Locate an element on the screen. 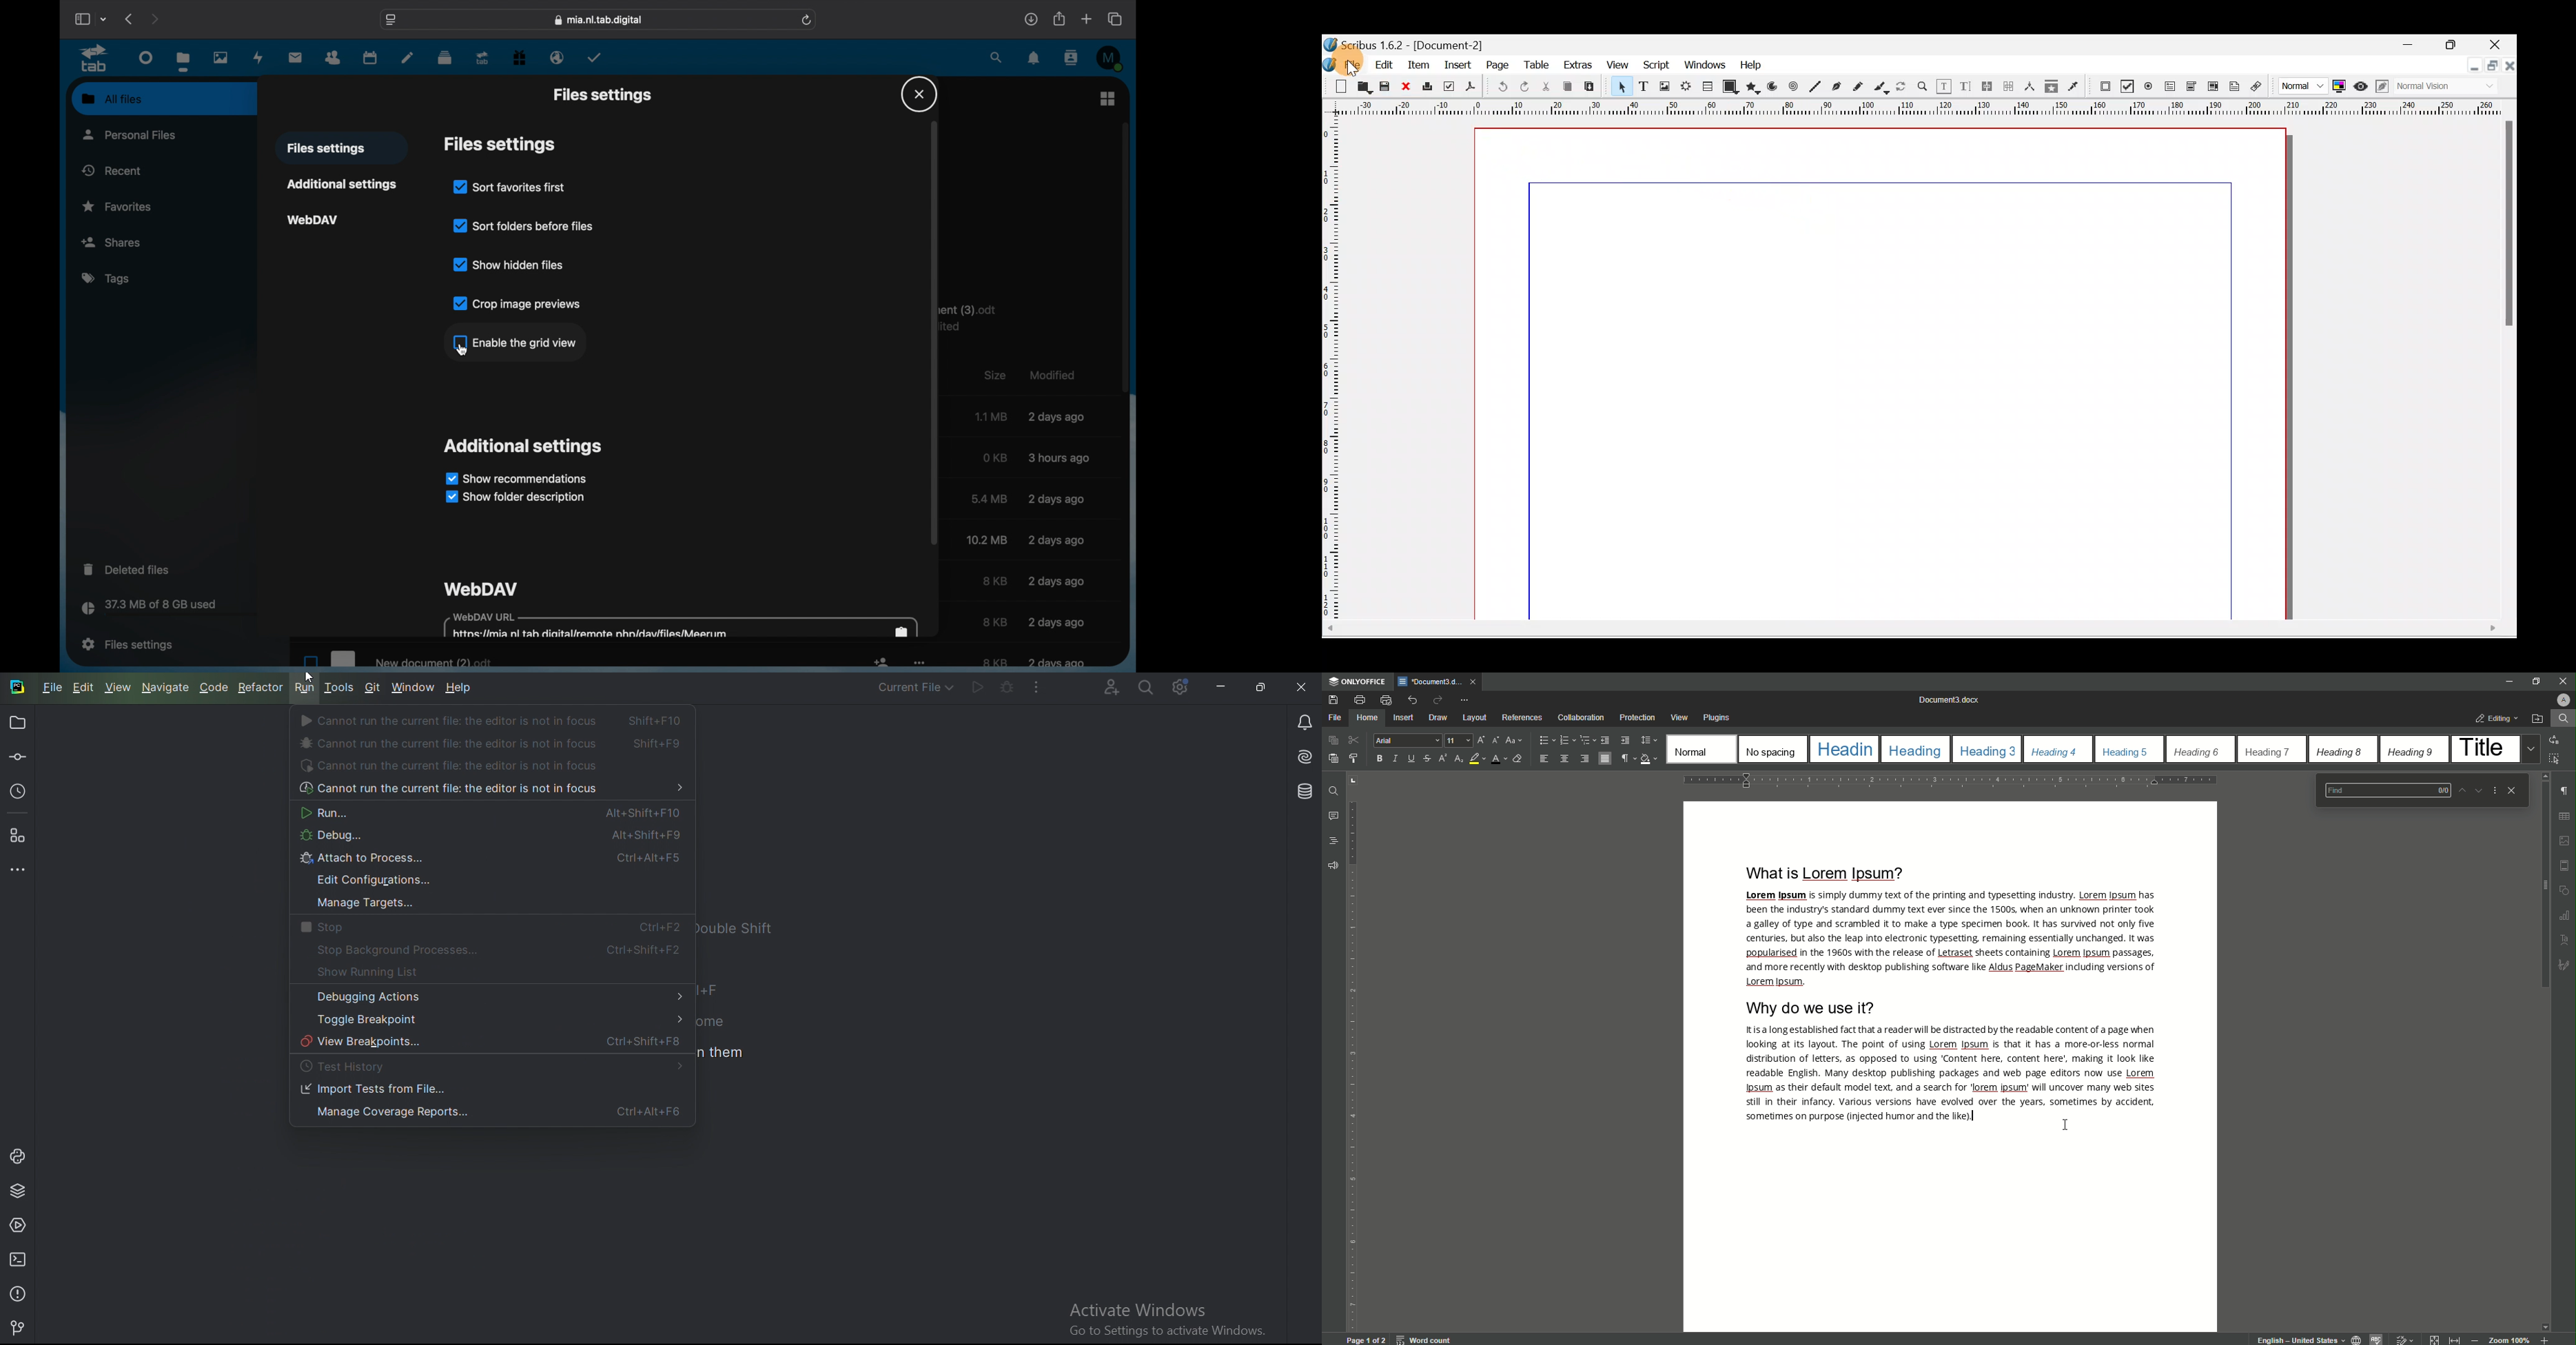  Text uppercase is located at coordinates (2568, 940).